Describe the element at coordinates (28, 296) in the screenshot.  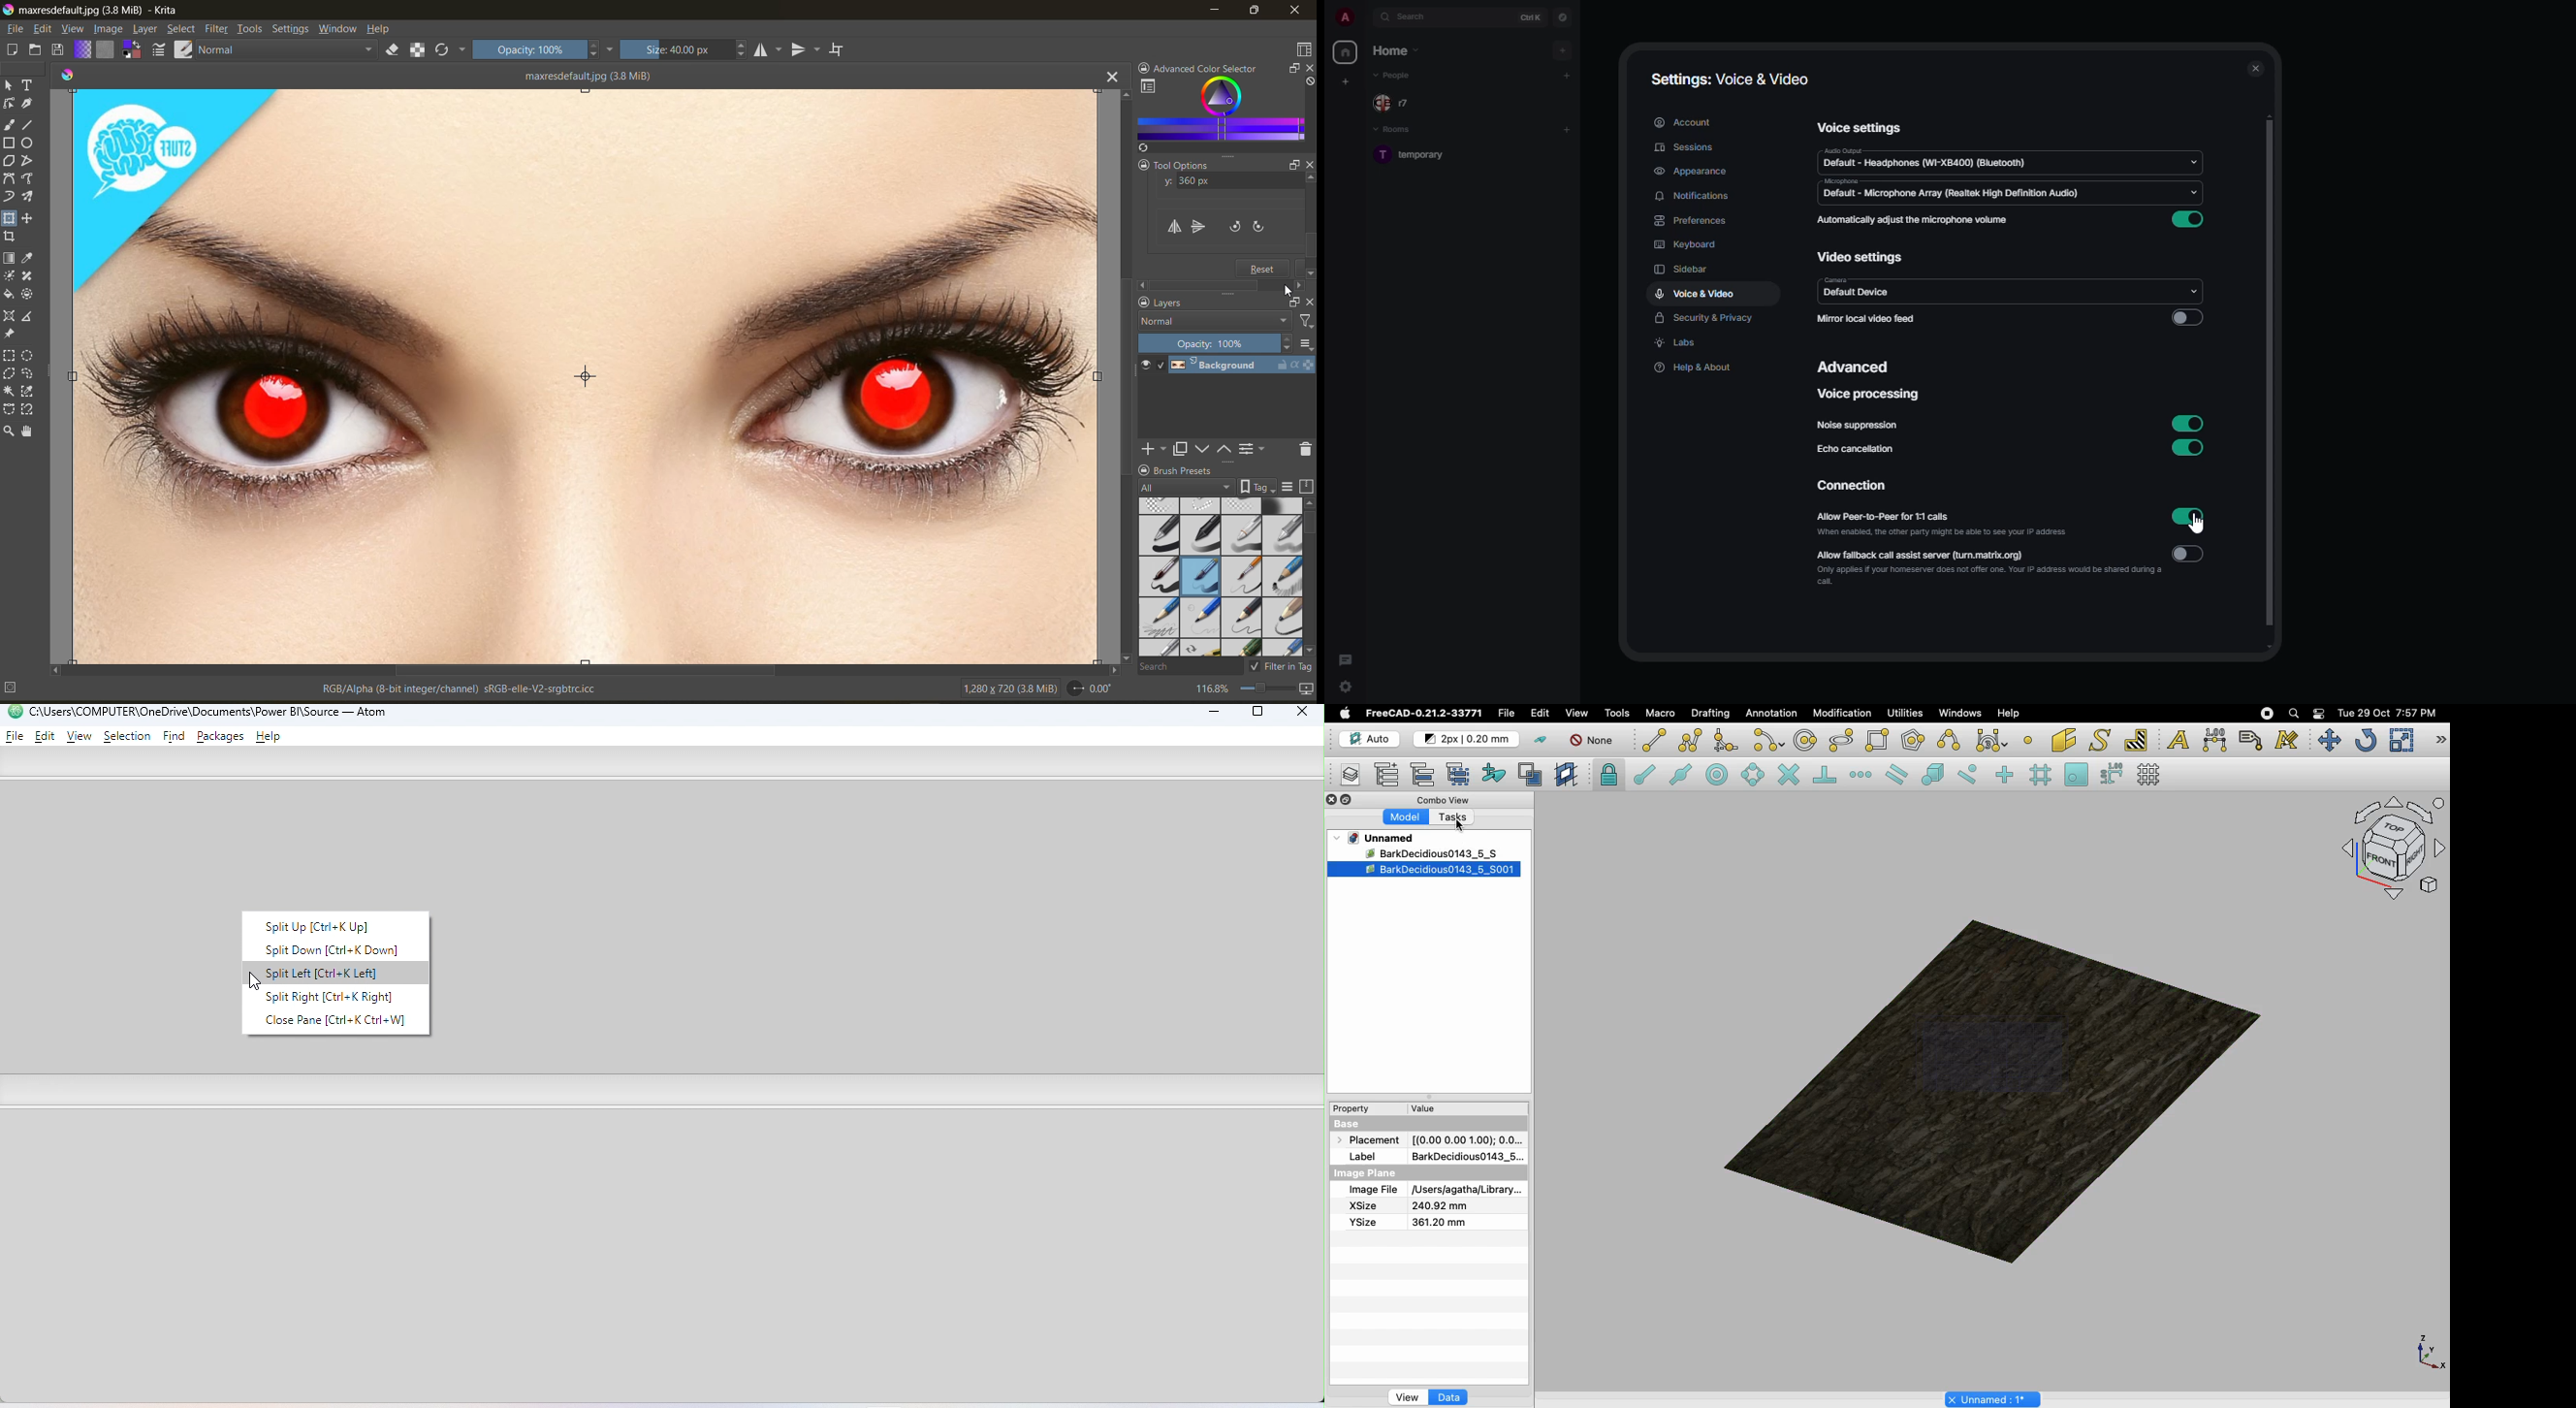
I see `tool` at that location.